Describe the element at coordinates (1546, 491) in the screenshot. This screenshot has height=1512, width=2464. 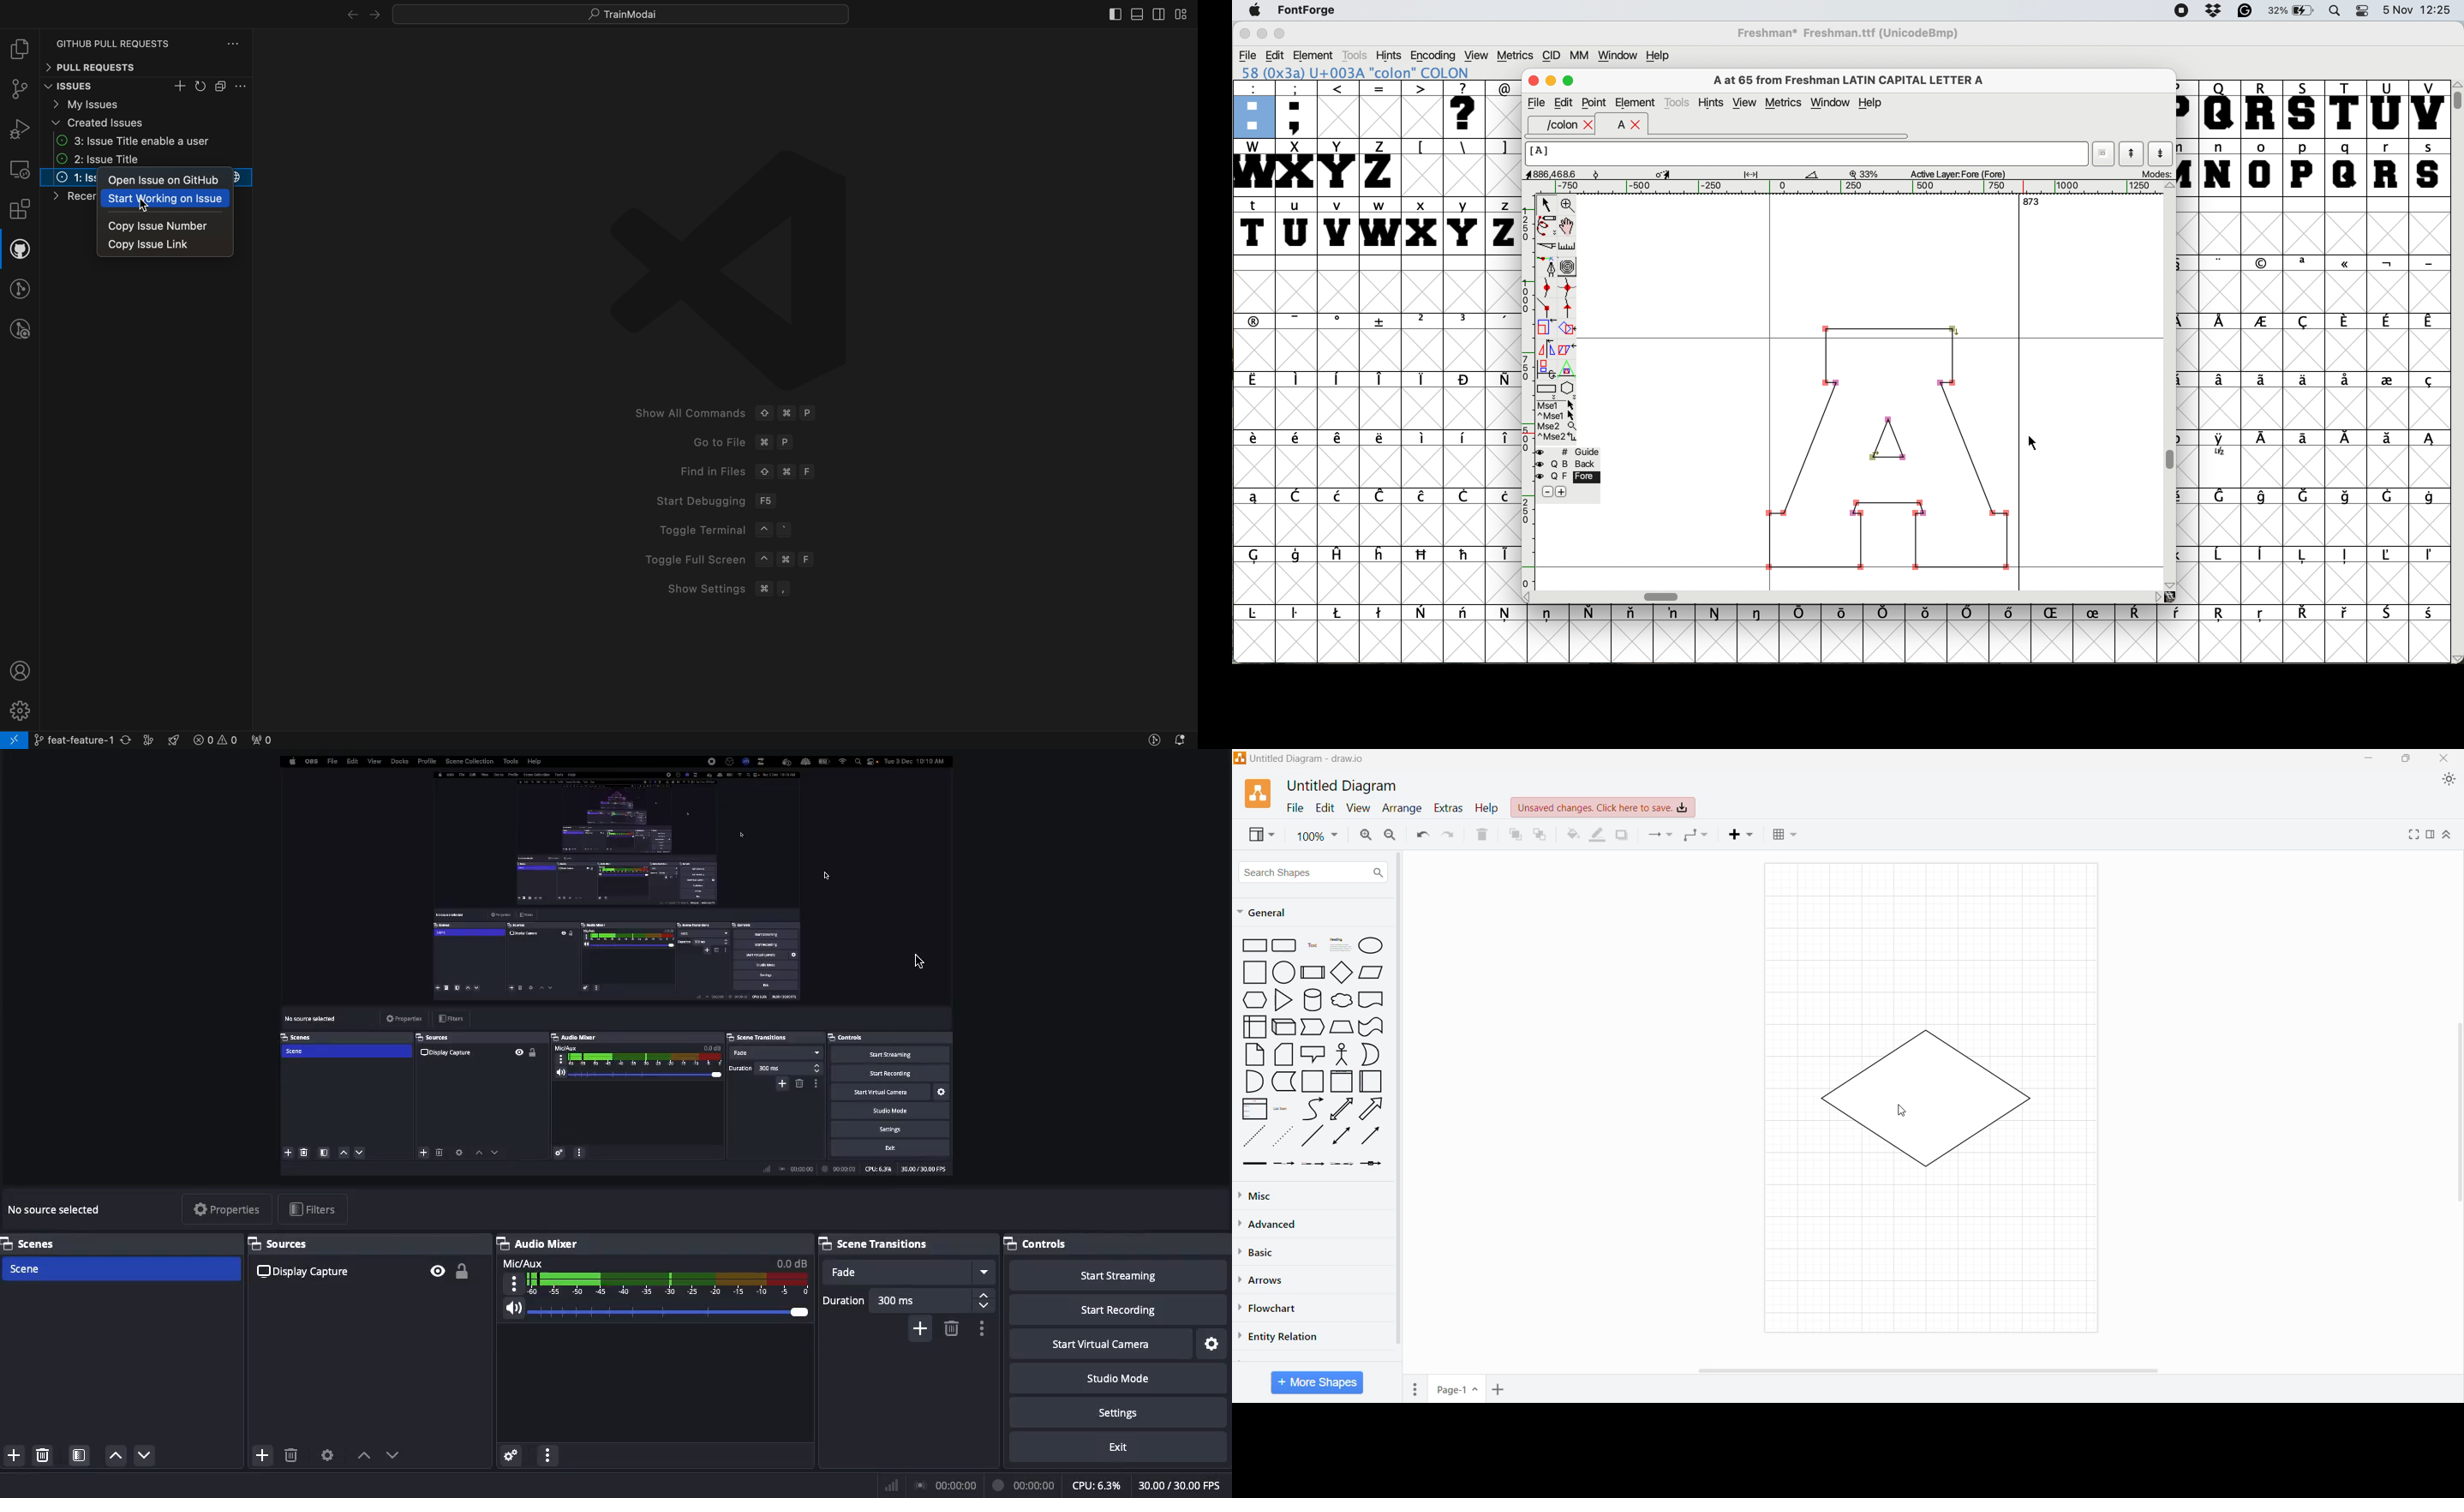
I see `remove` at that location.